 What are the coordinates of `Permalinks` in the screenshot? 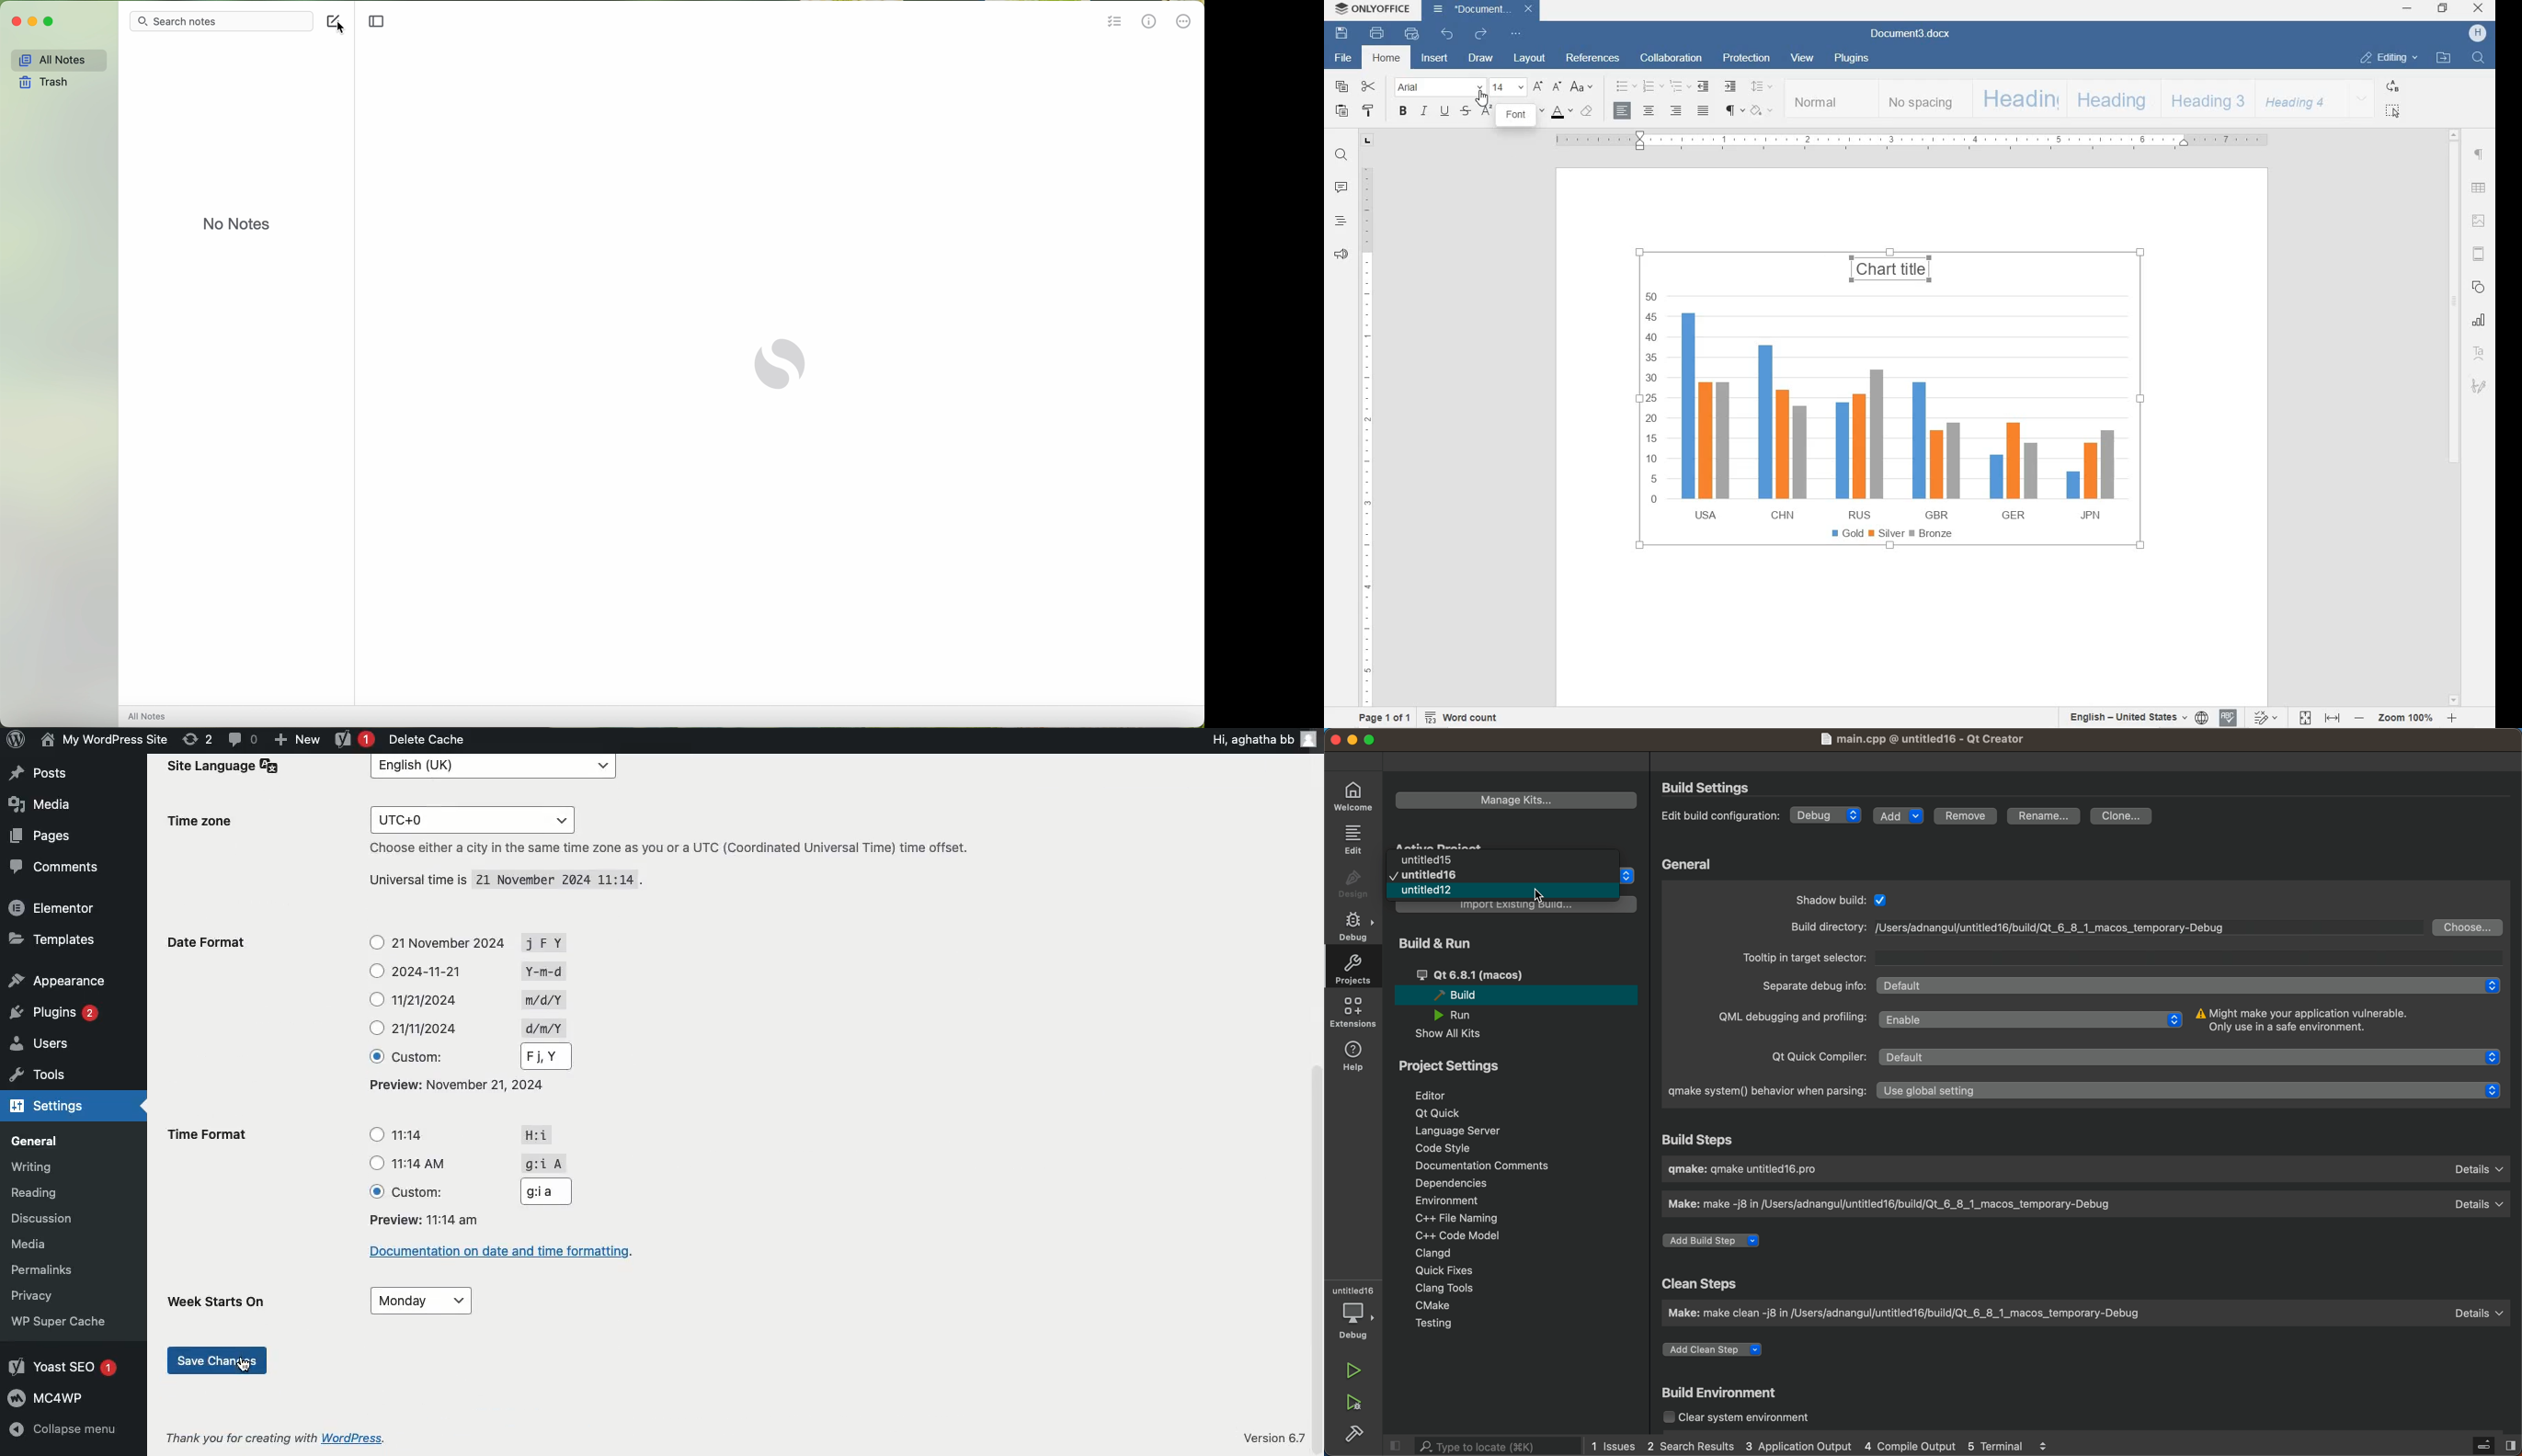 It's located at (43, 1270).